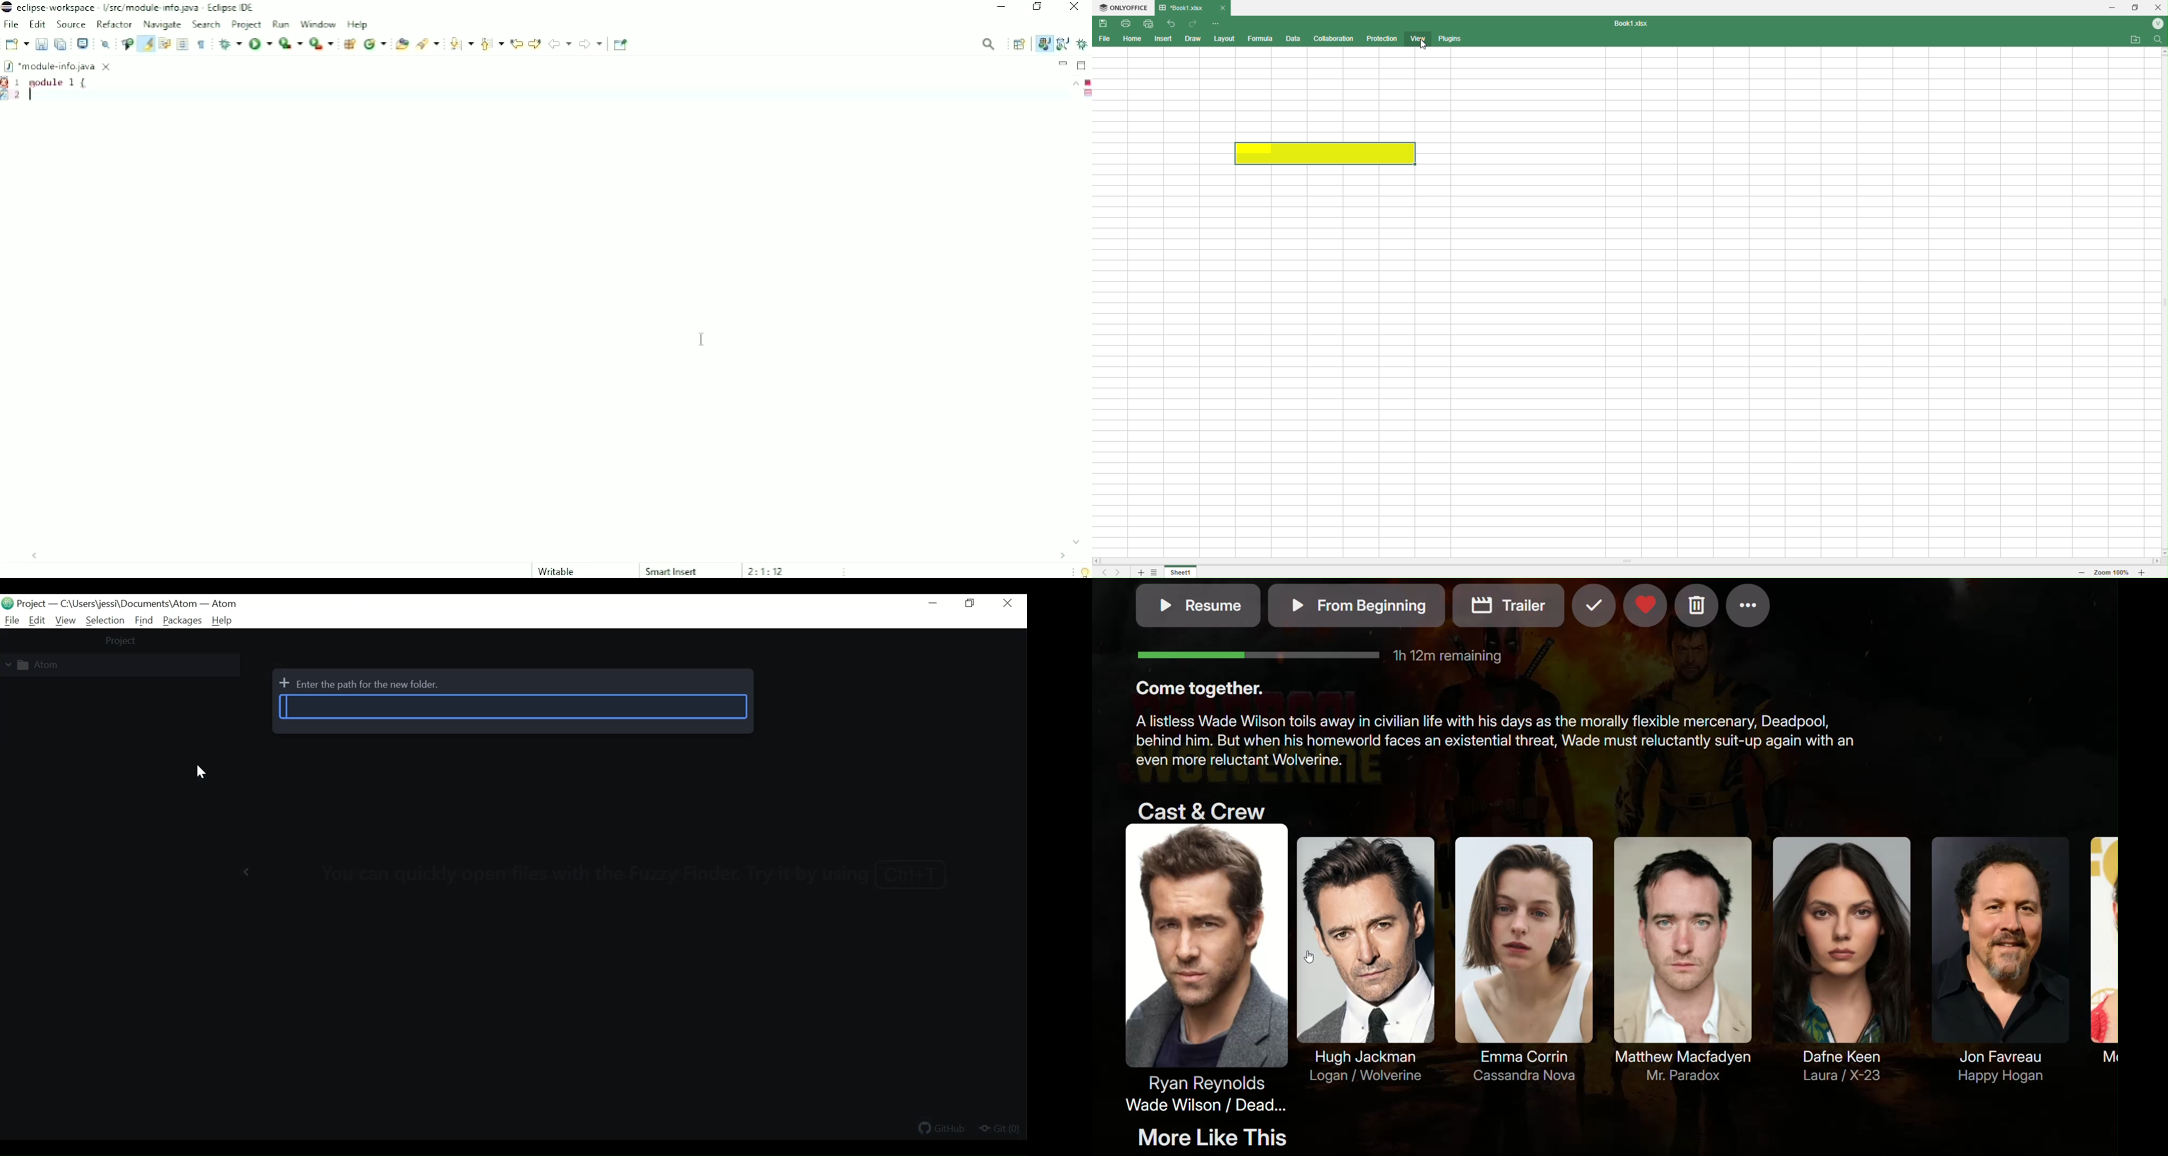  What do you see at coordinates (1680, 960) in the screenshot?
I see `Mathew Macfadyen` at bounding box center [1680, 960].